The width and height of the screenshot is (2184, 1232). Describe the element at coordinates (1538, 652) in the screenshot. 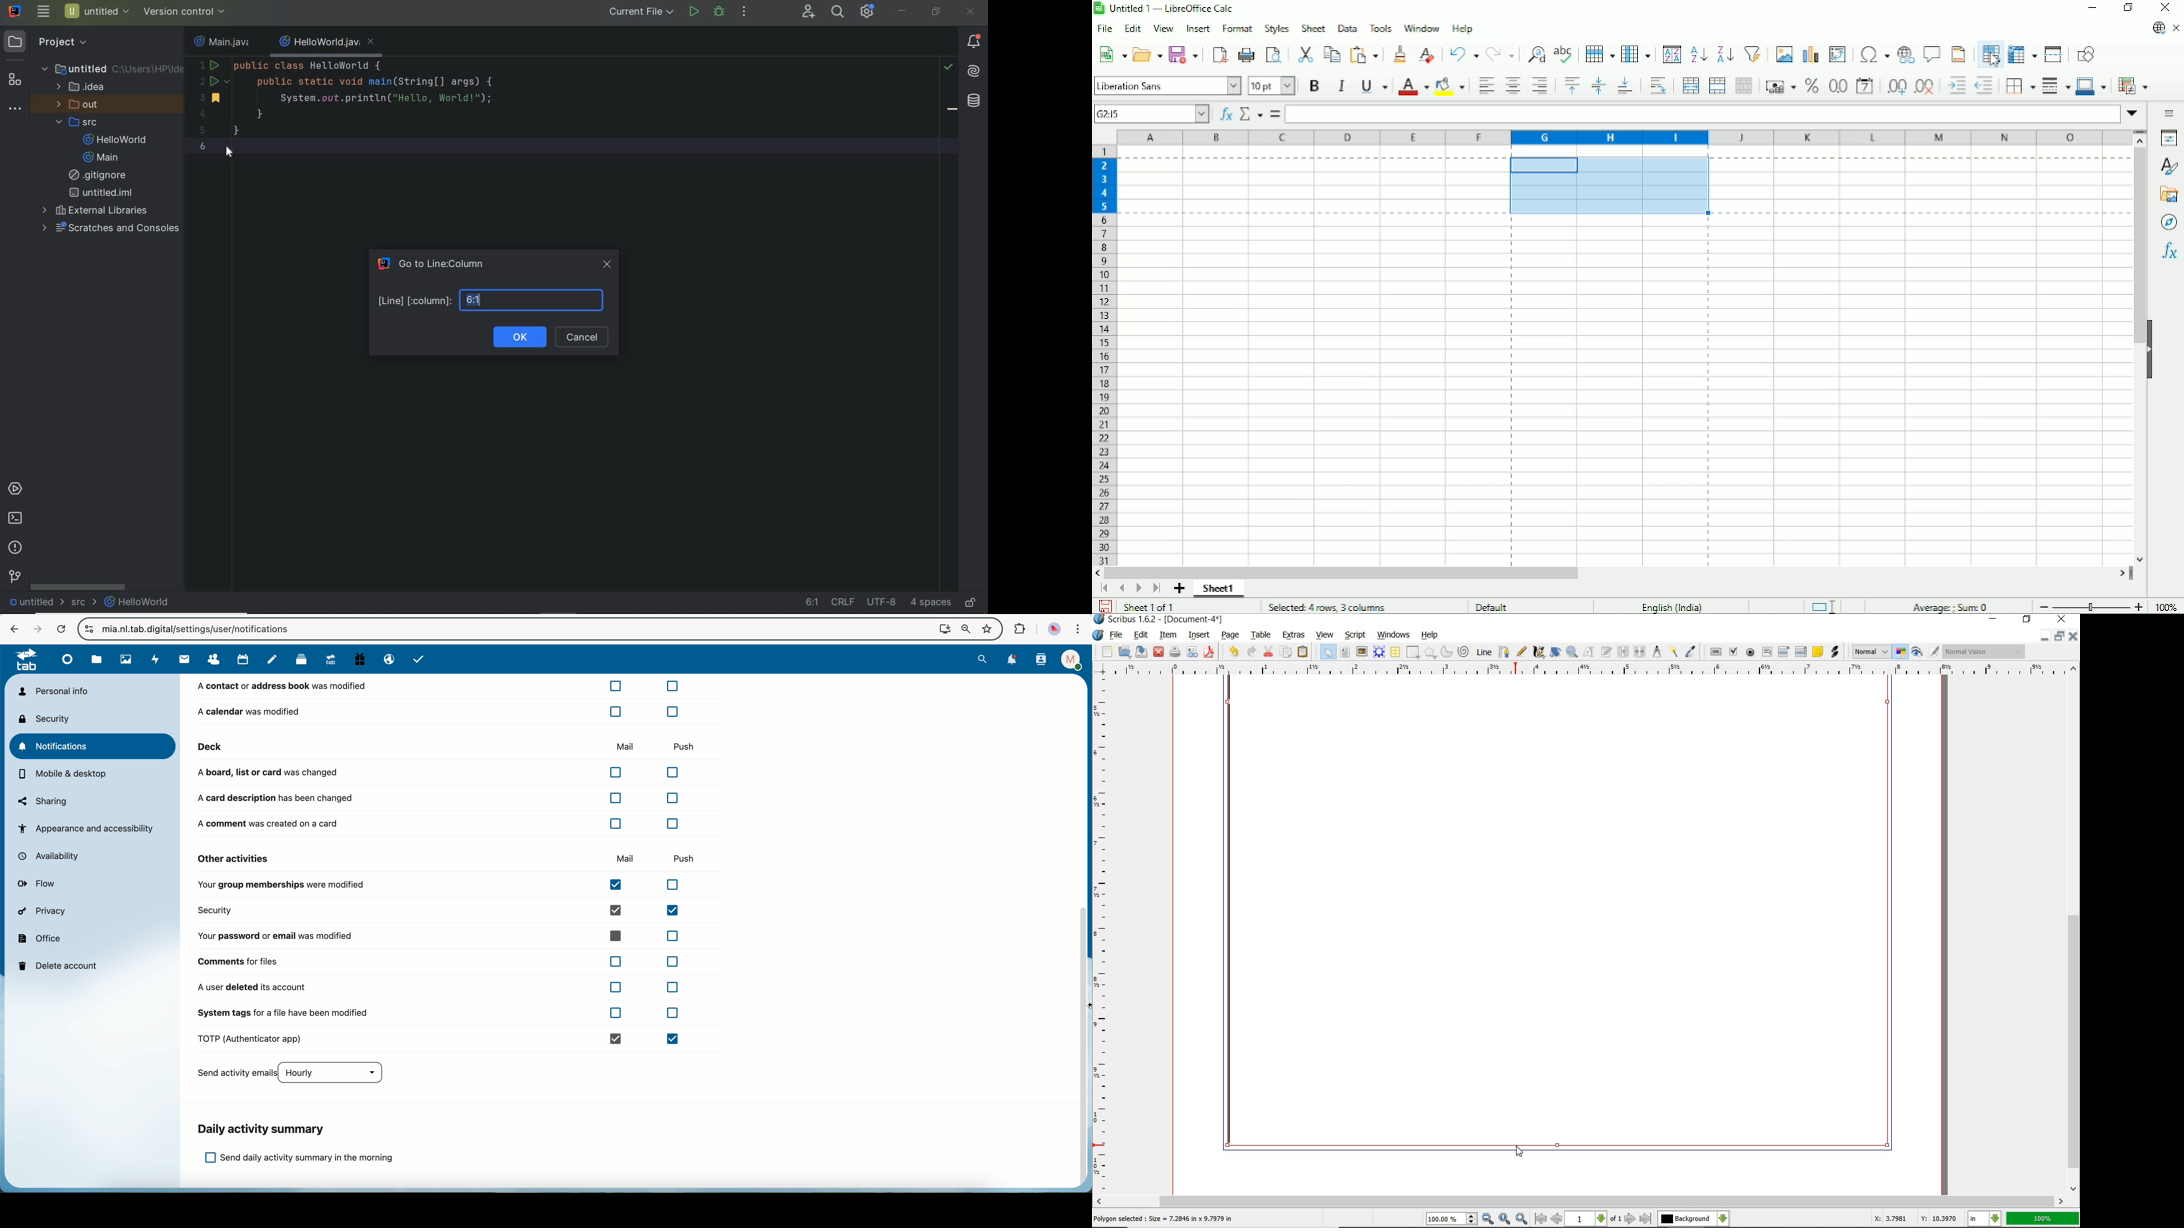

I see `calligraphic line` at that location.